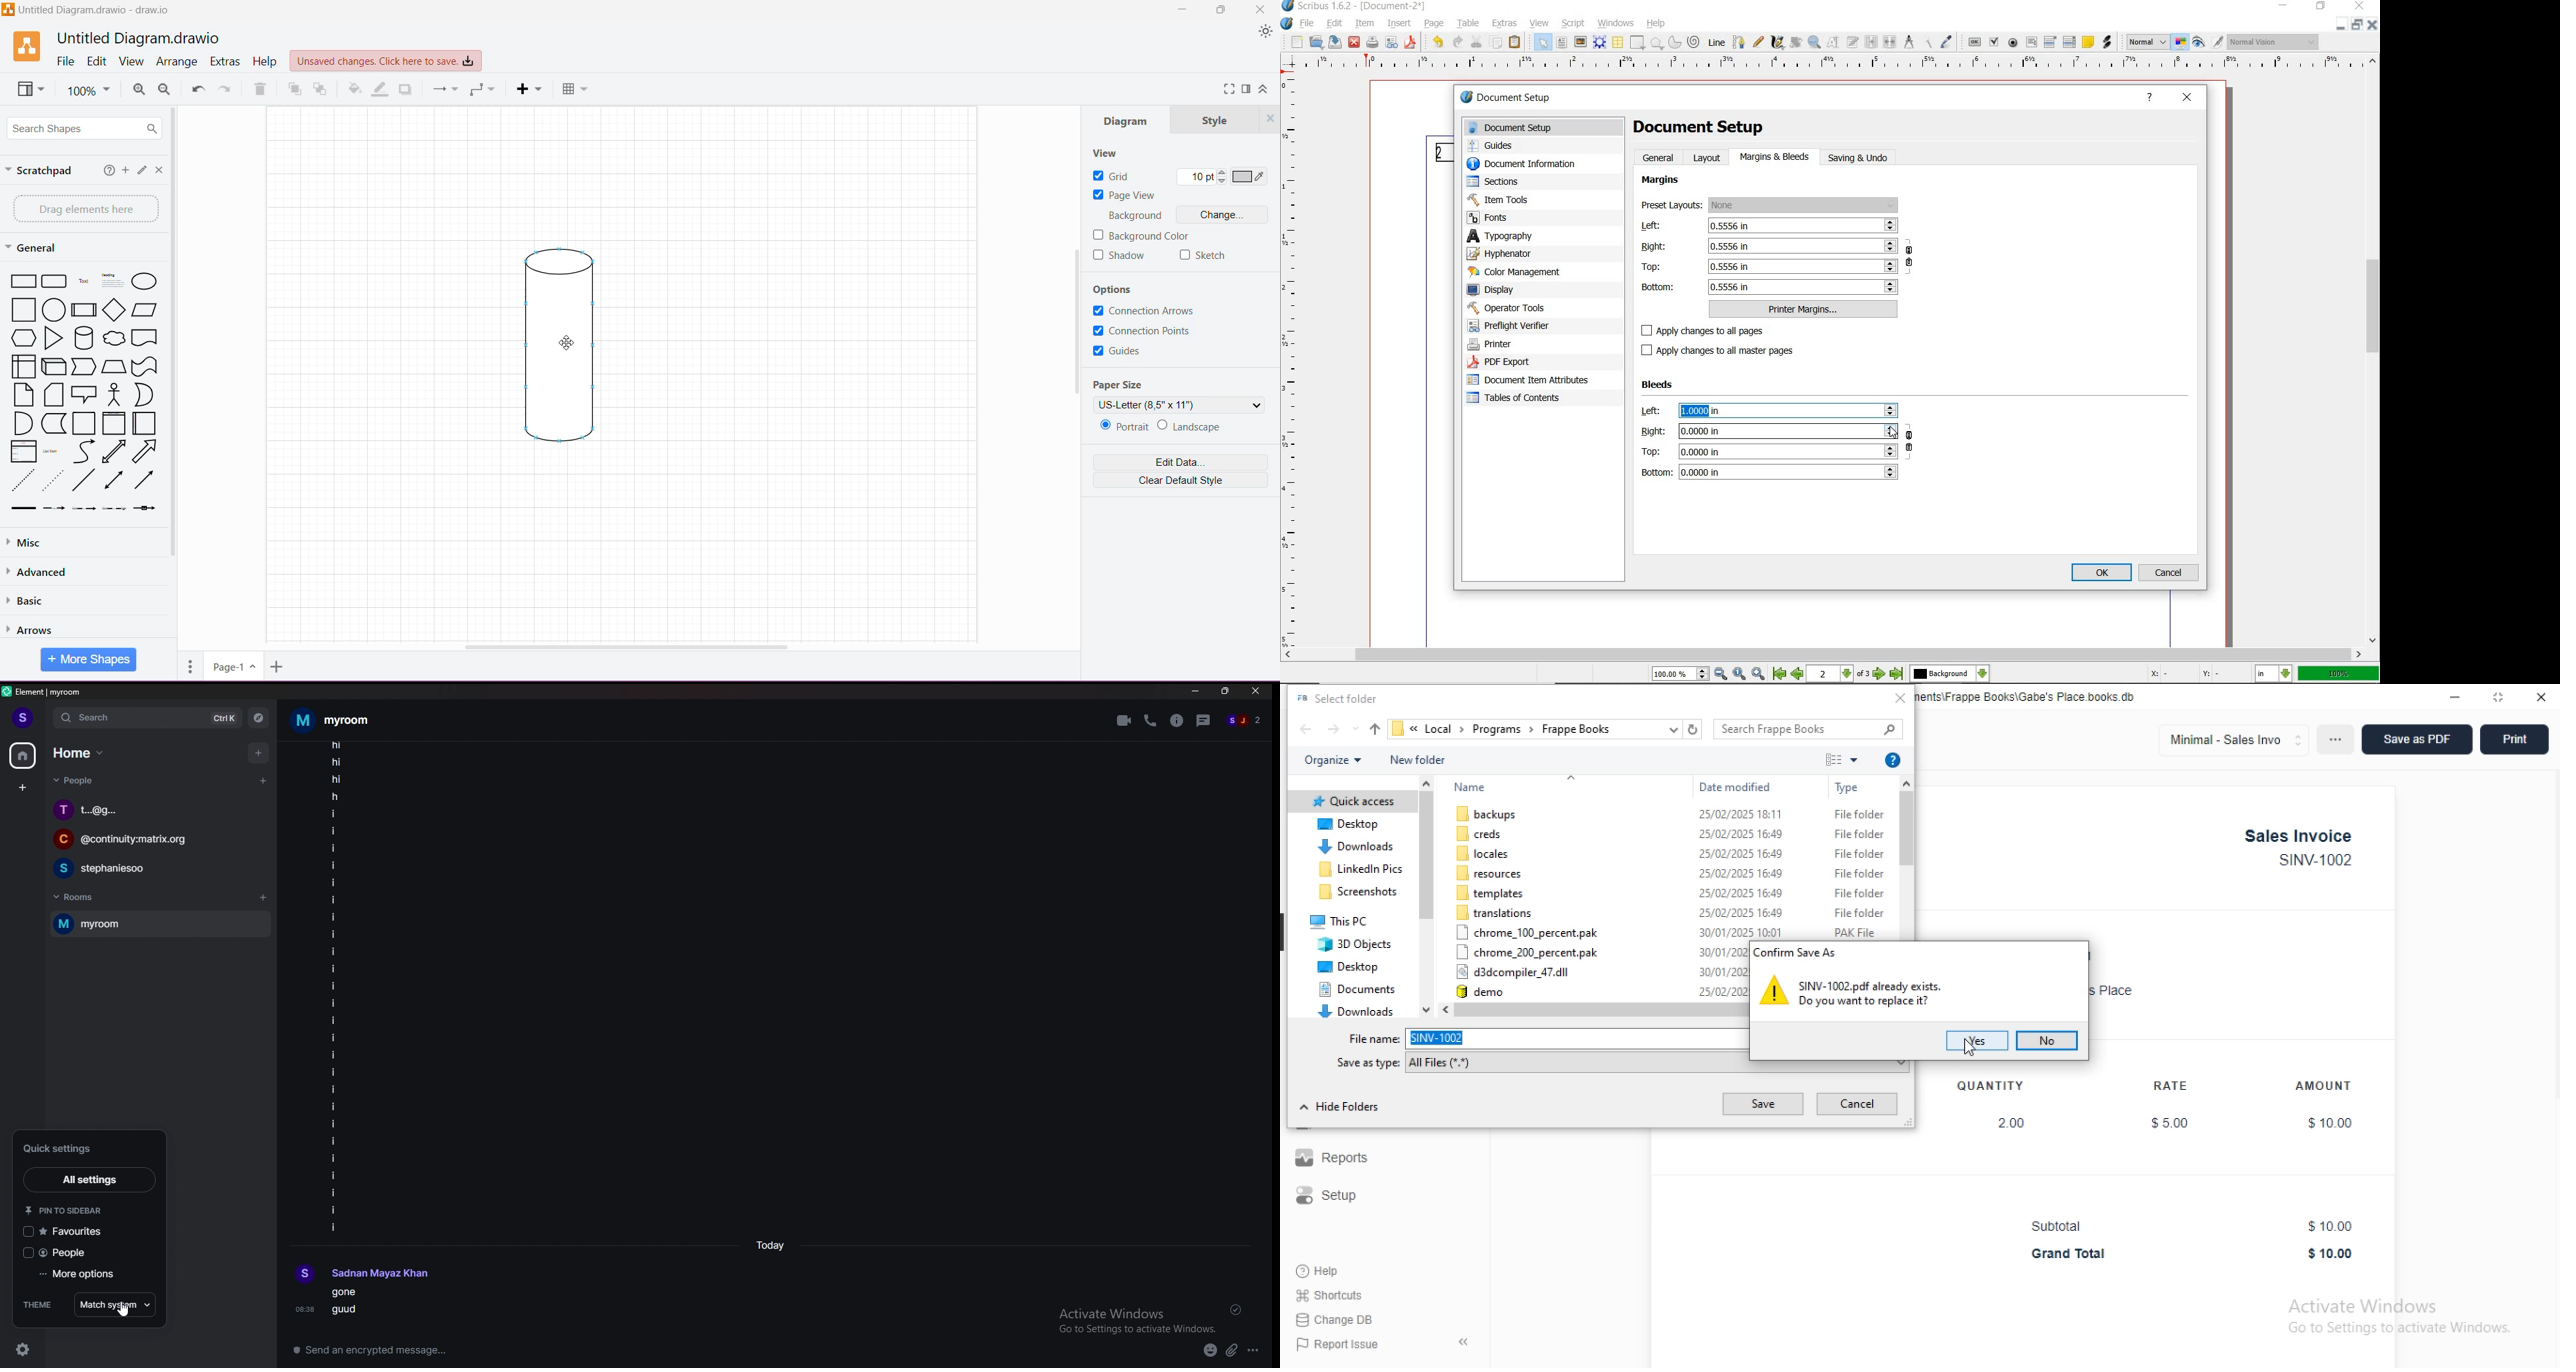  Describe the element at coordinates (1179, 462) in the screenshot. I see `Edit Data` at that location.